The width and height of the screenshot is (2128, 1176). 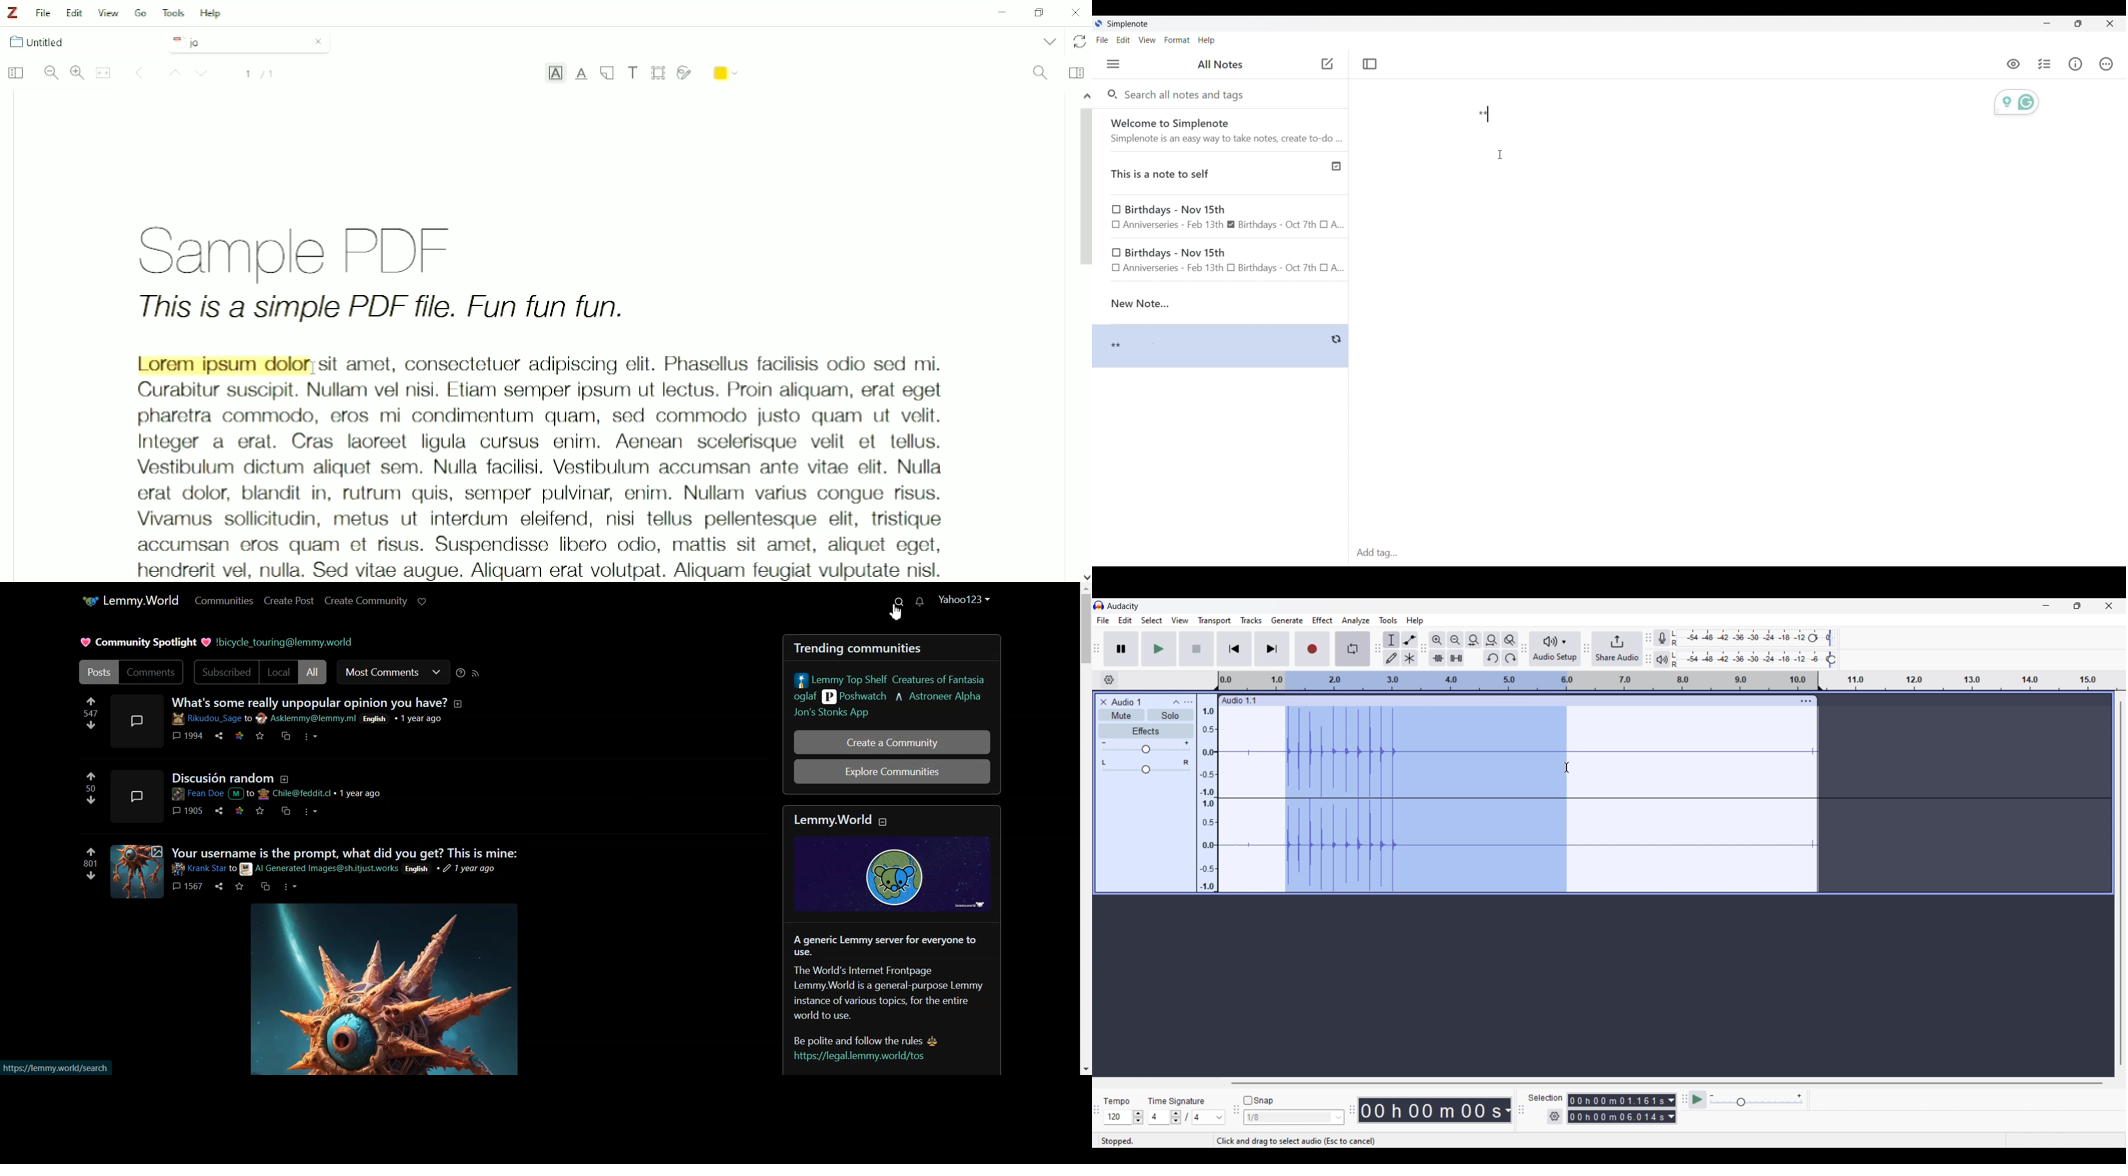 I want to click on Note preview changed, so click(x=1211, y=346).